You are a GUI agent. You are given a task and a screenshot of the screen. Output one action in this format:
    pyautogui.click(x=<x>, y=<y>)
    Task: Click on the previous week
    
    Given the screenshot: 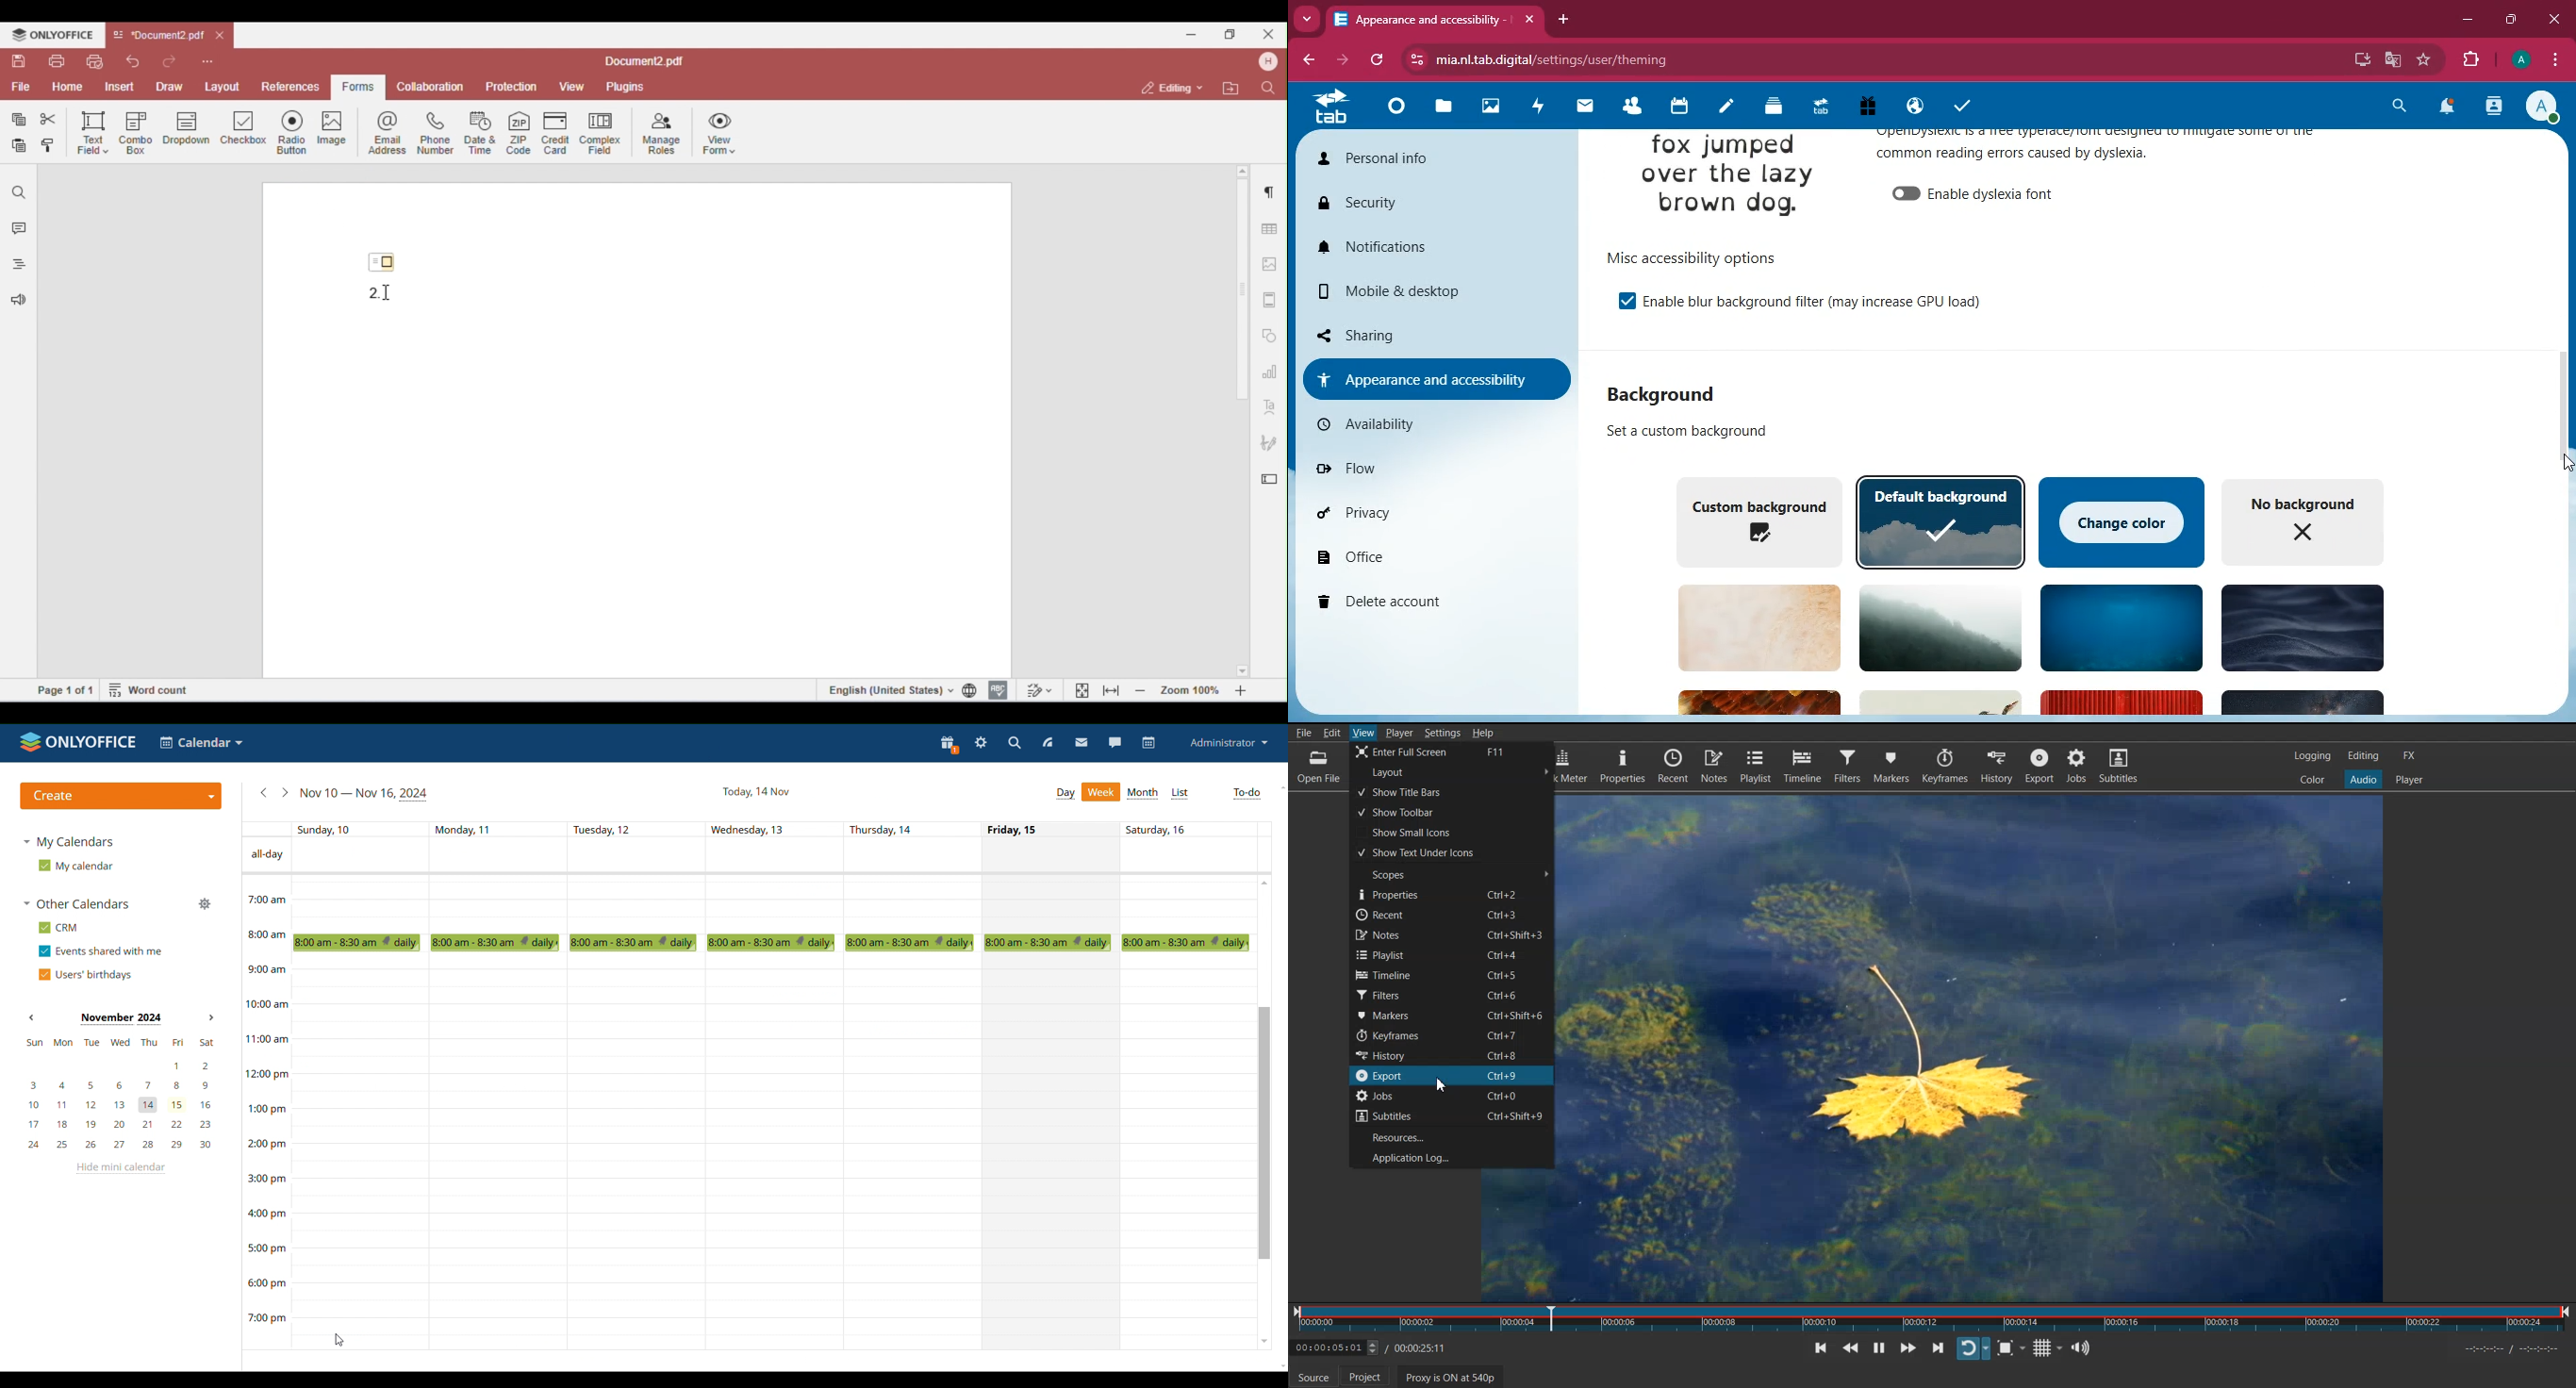 What is the action you would take?
    pyautogui.click(x=262, y=793)
    